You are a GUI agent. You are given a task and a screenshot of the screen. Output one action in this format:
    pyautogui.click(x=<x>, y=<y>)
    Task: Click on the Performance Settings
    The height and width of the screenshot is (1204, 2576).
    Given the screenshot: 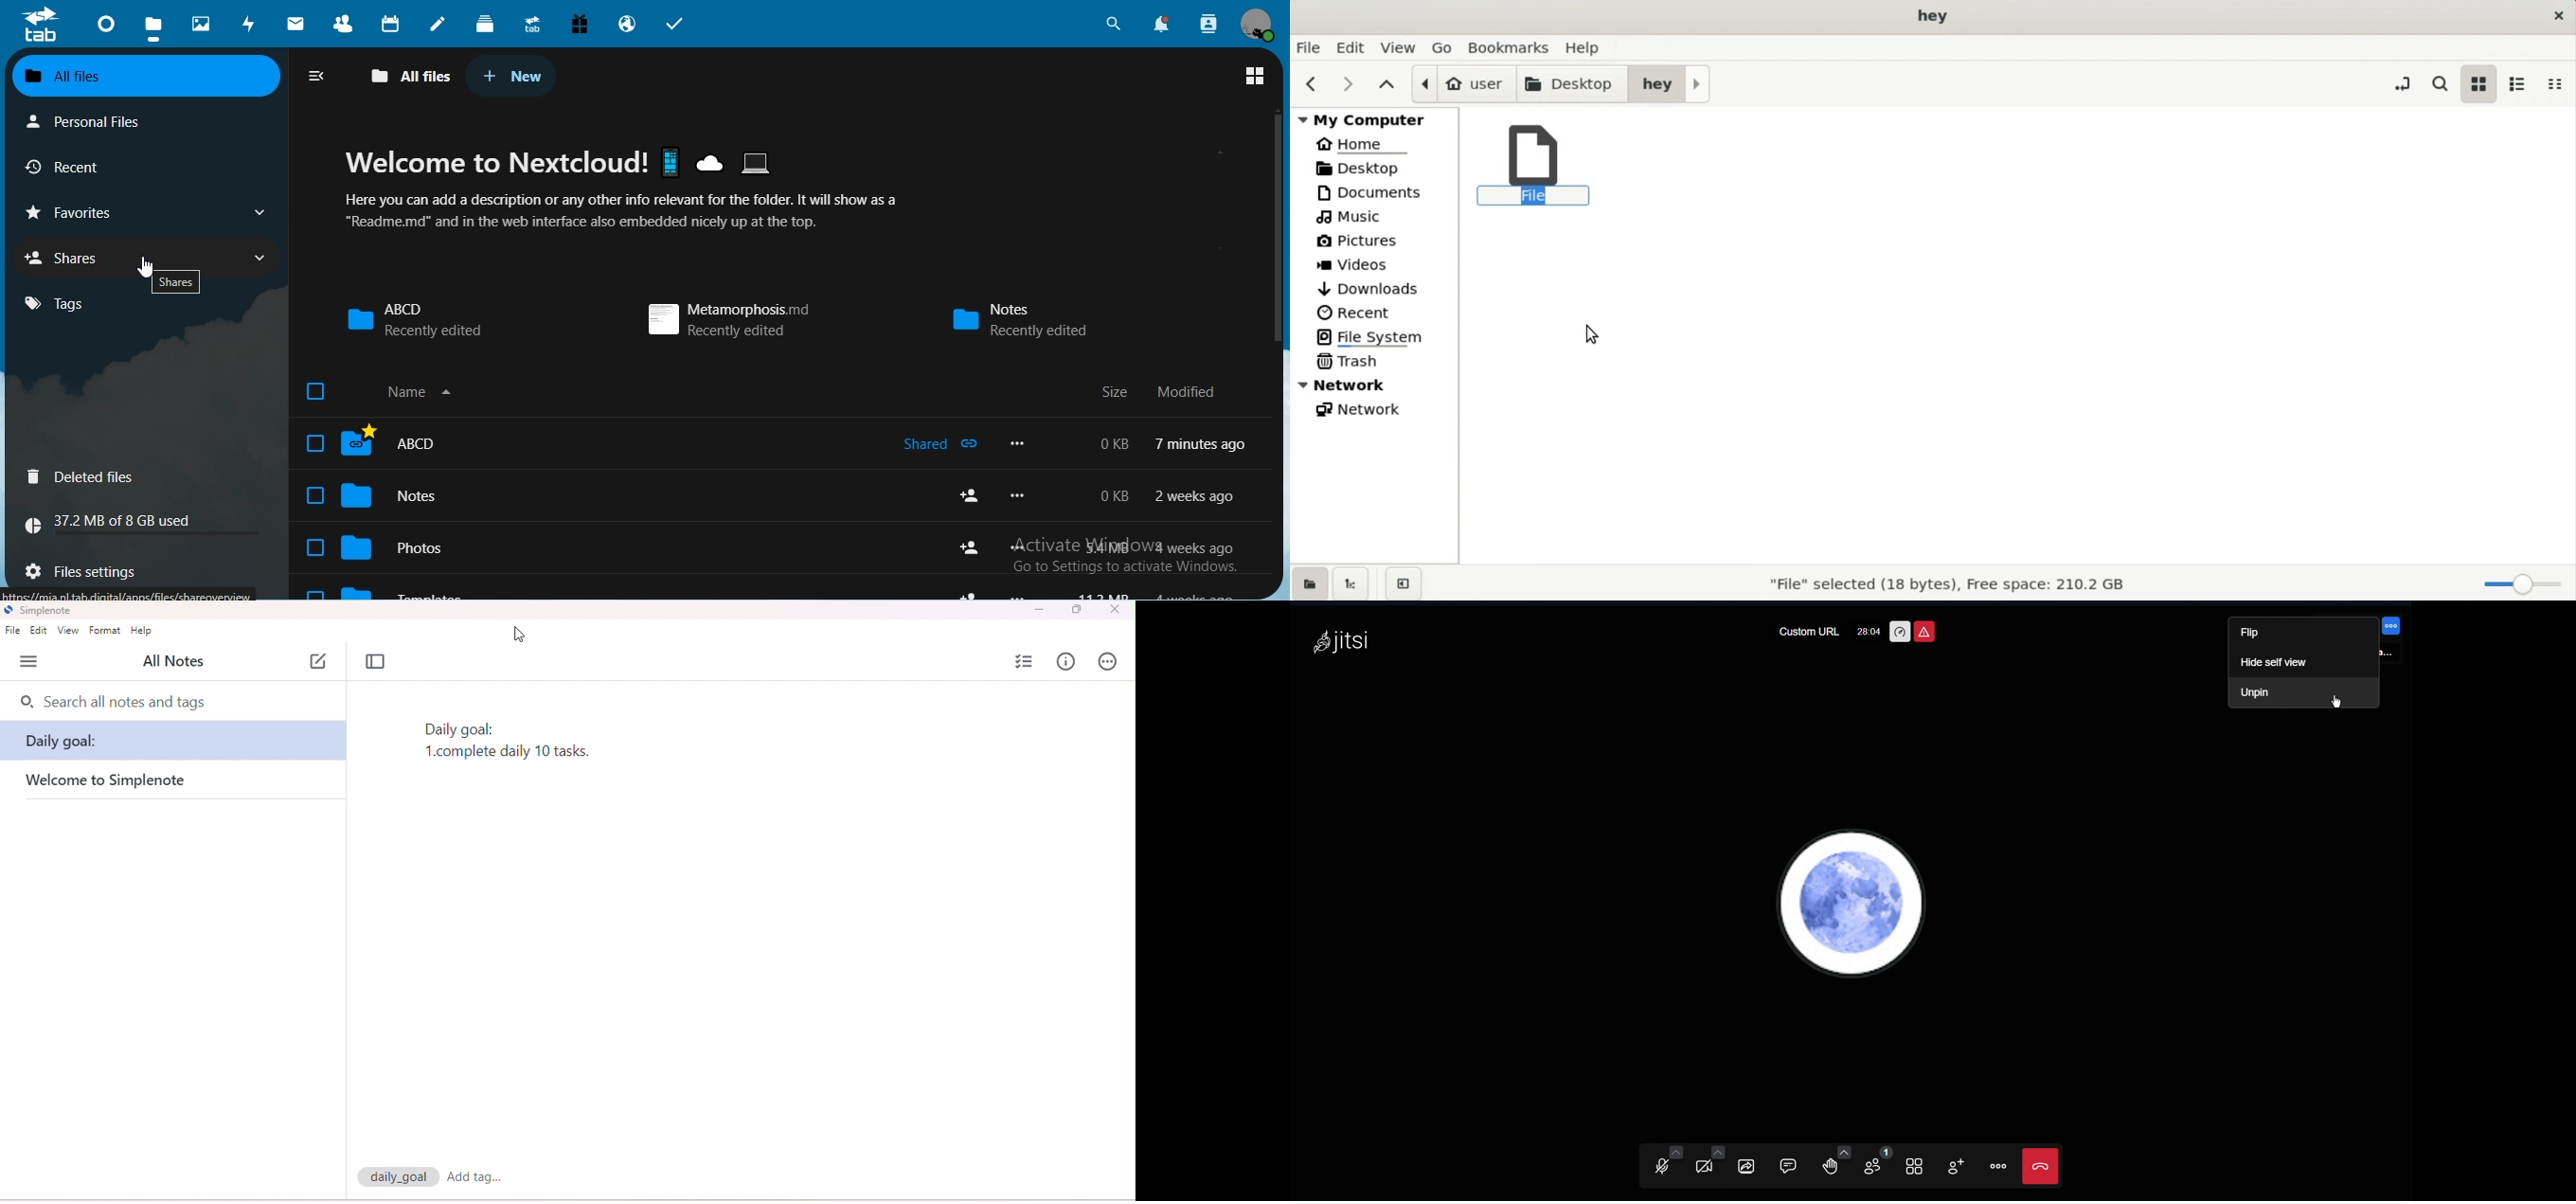 What is the action you would take?
    pyautogui.click(x=1900, y=632)
    